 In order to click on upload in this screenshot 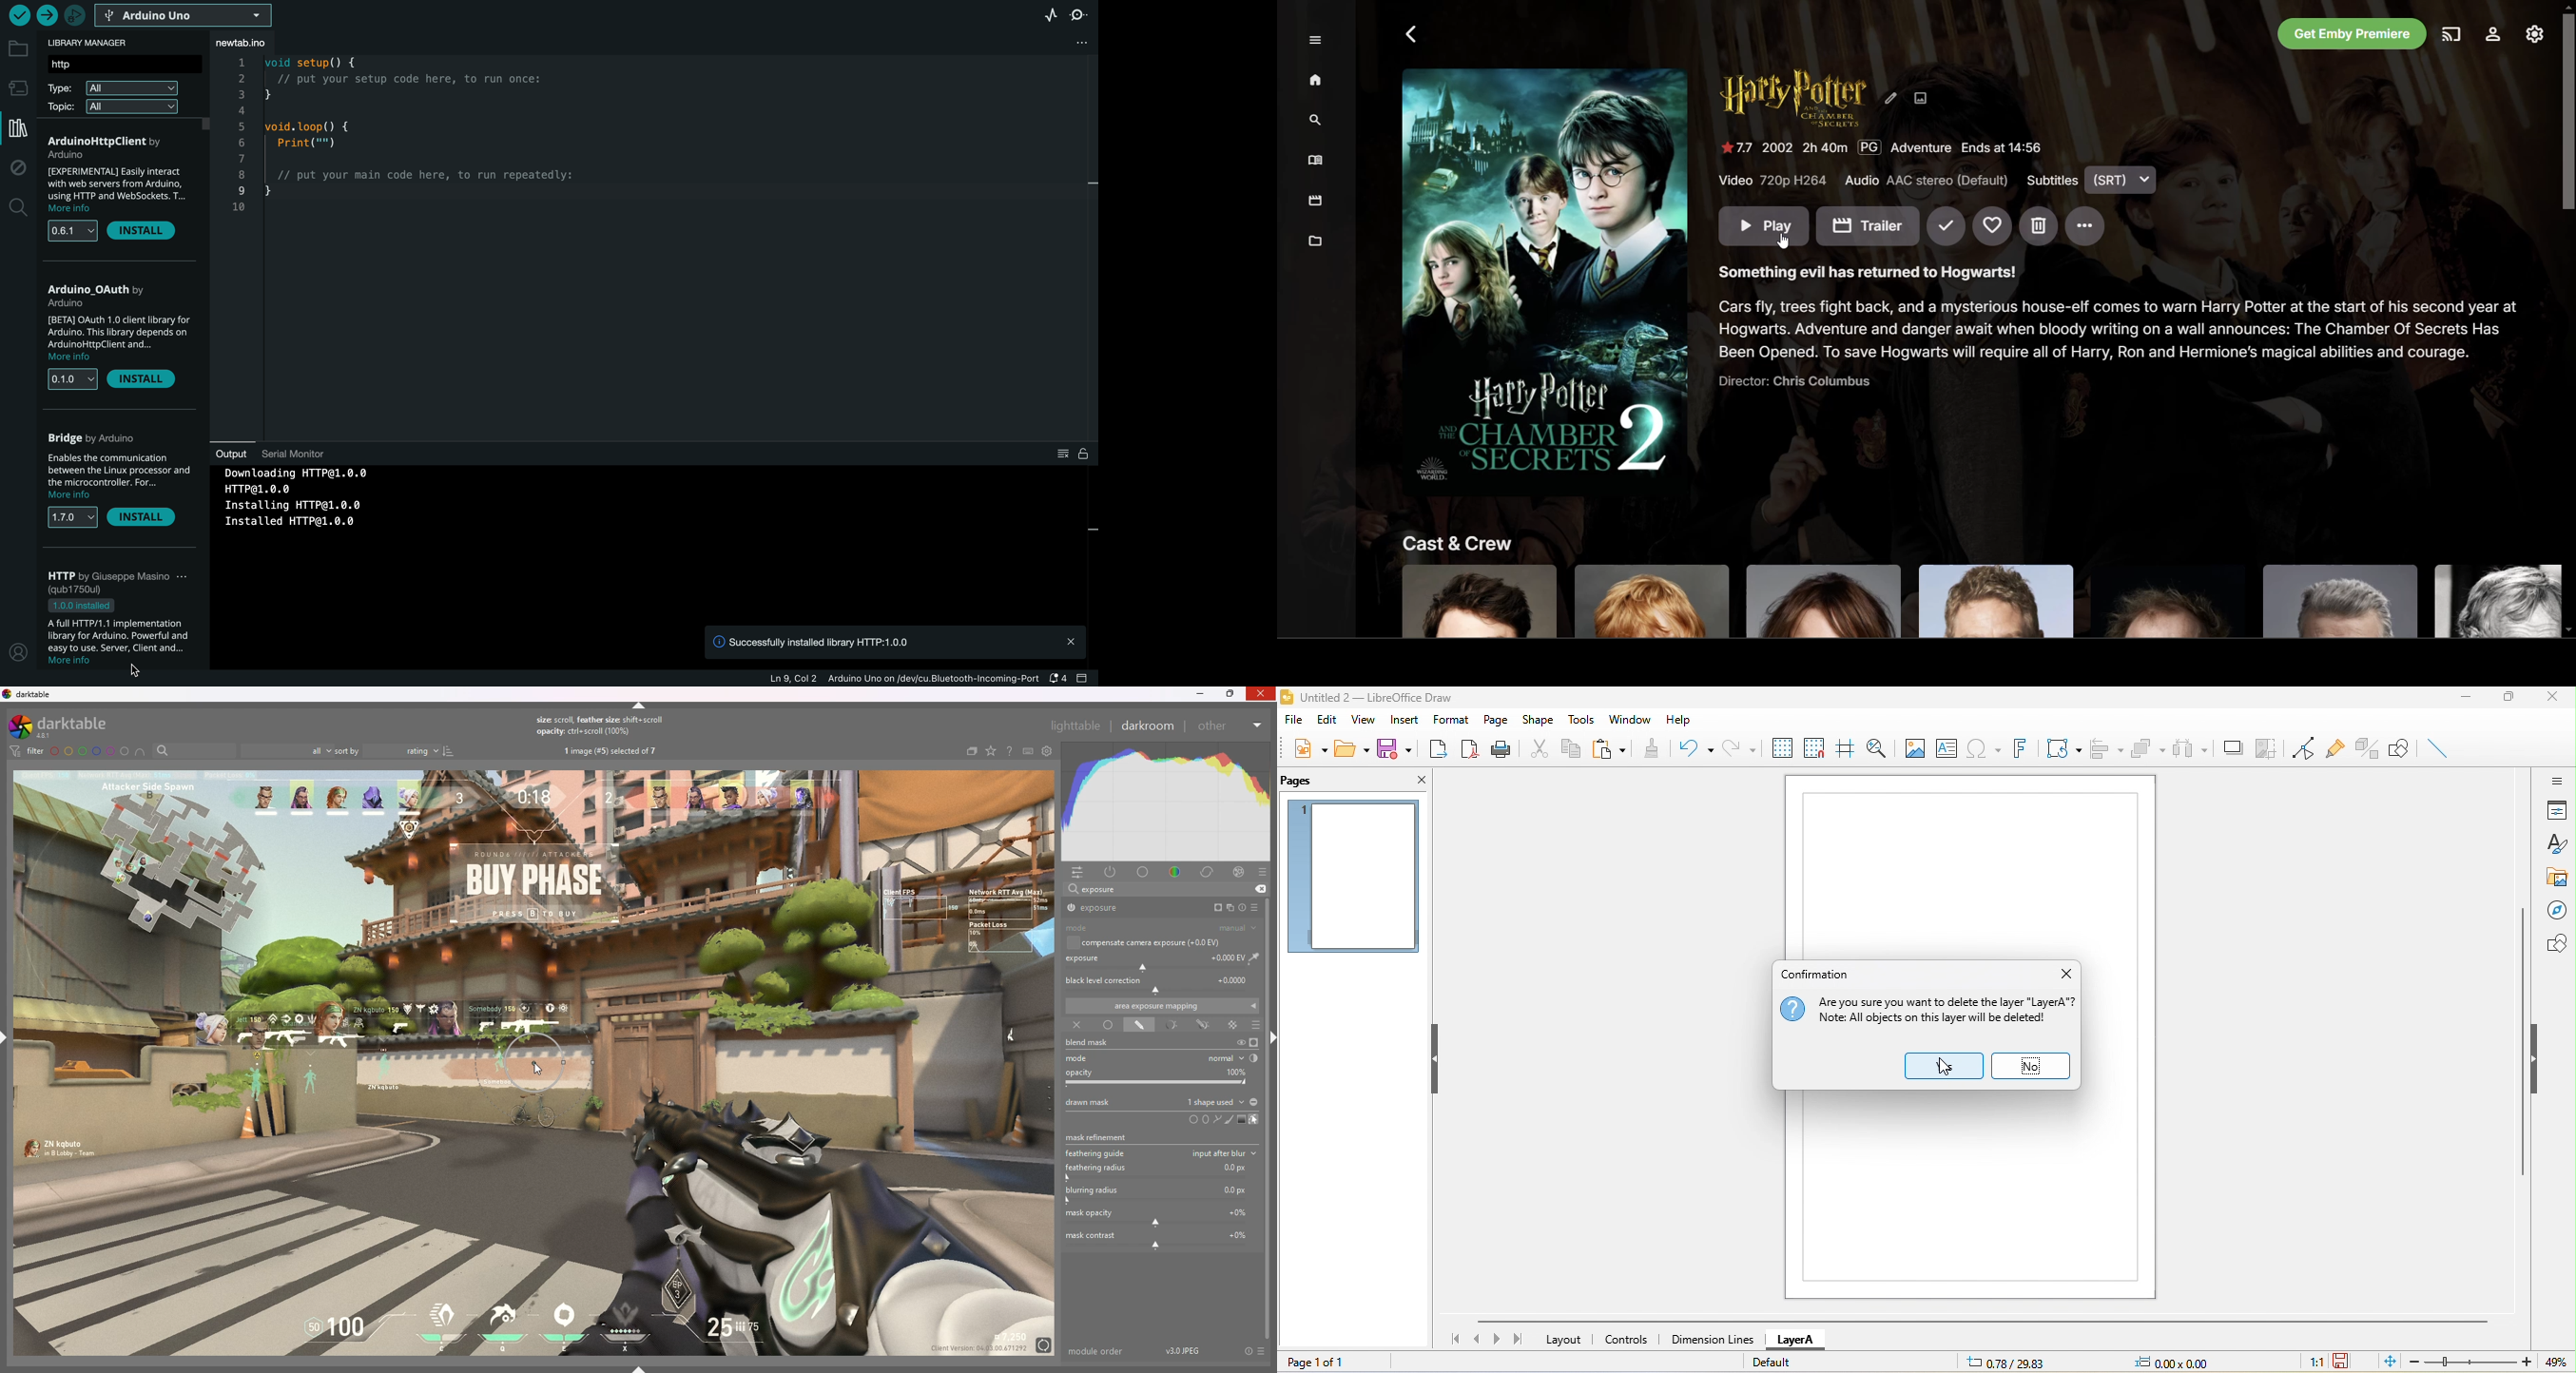, I will do `click(46, 15)`.